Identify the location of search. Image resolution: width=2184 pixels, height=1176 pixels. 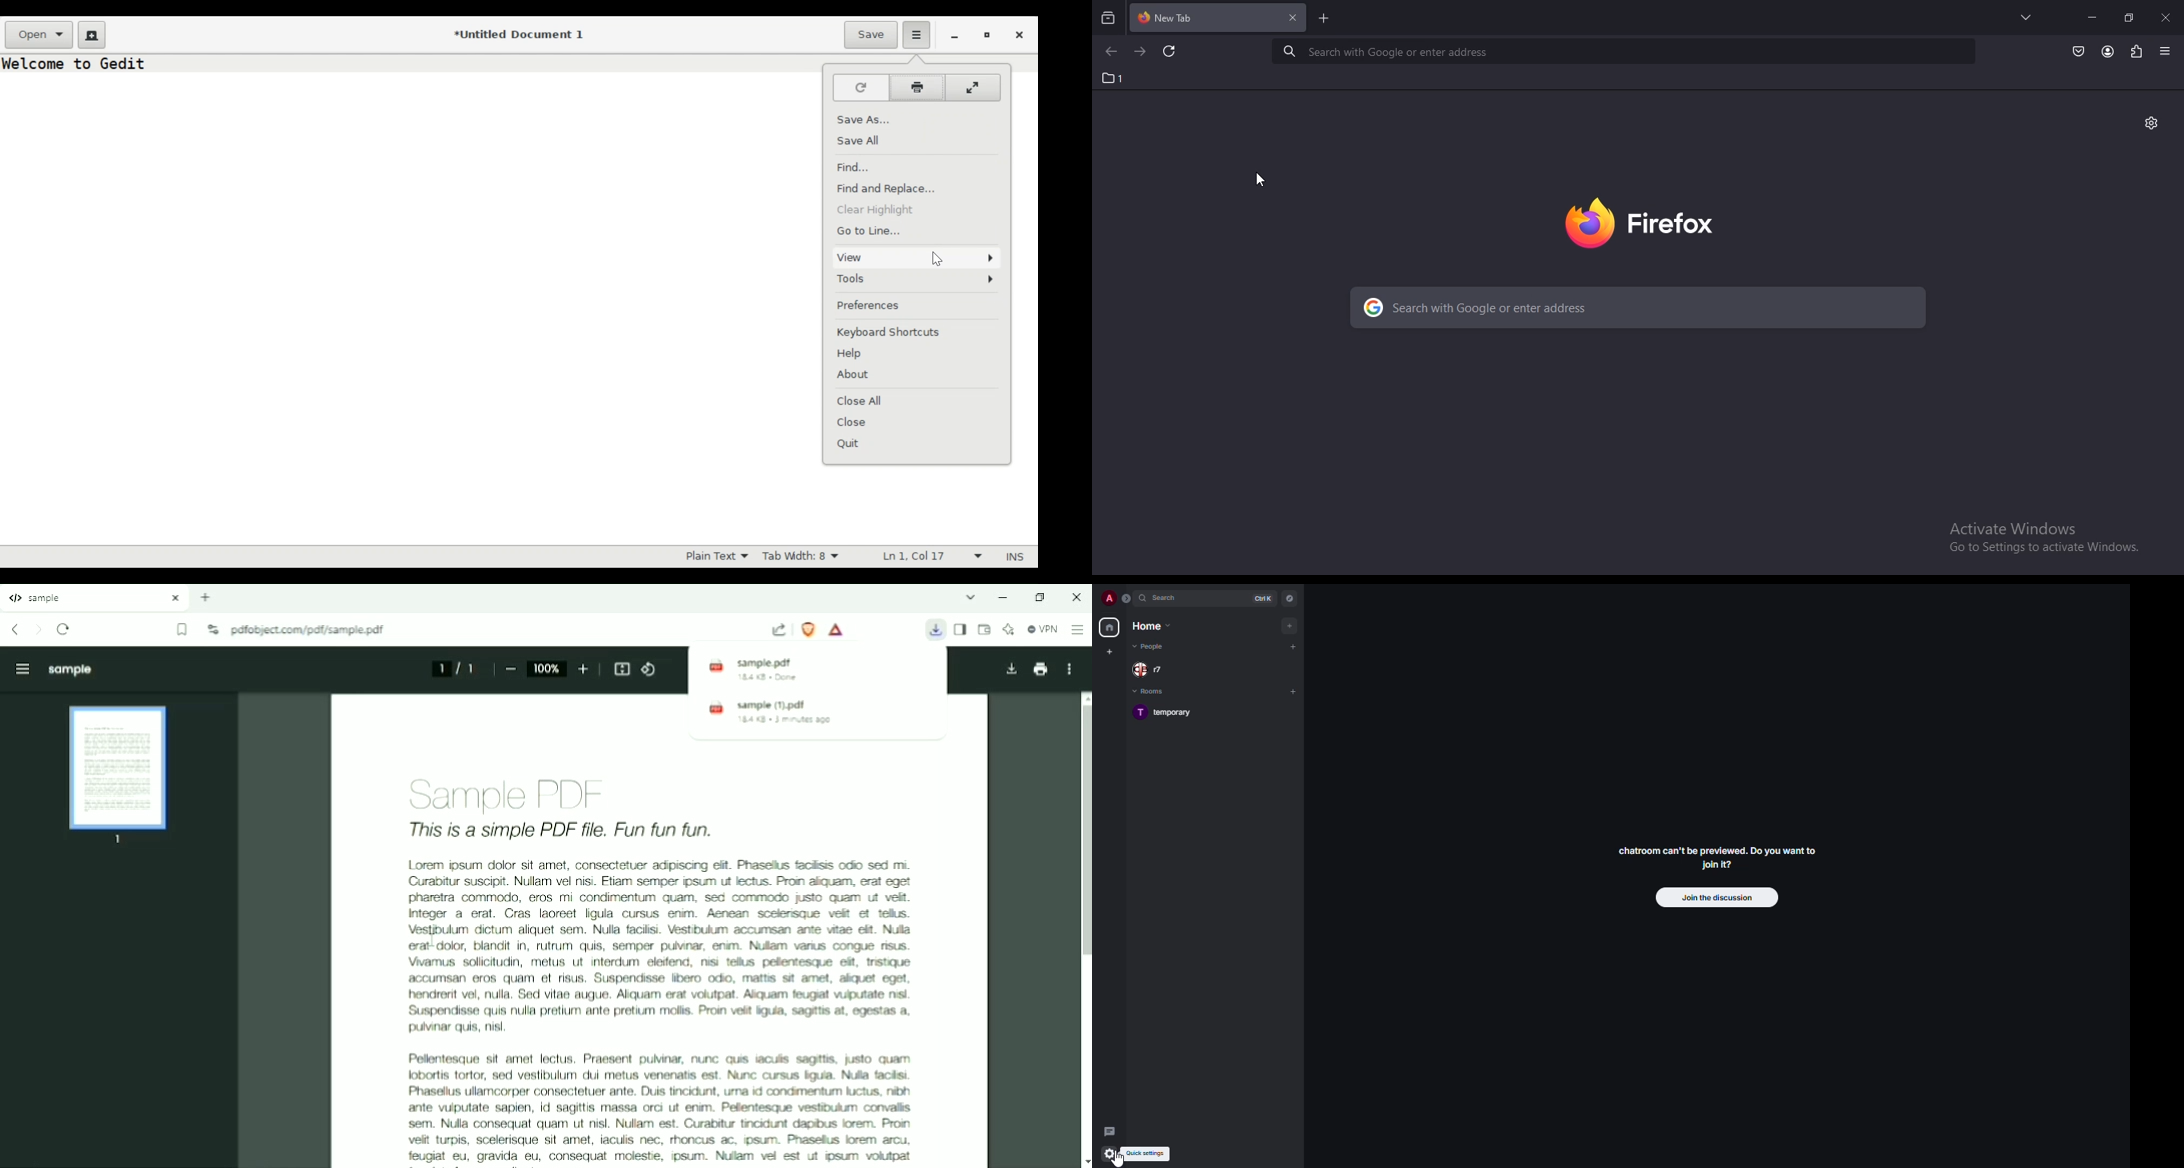
(1626, 51).